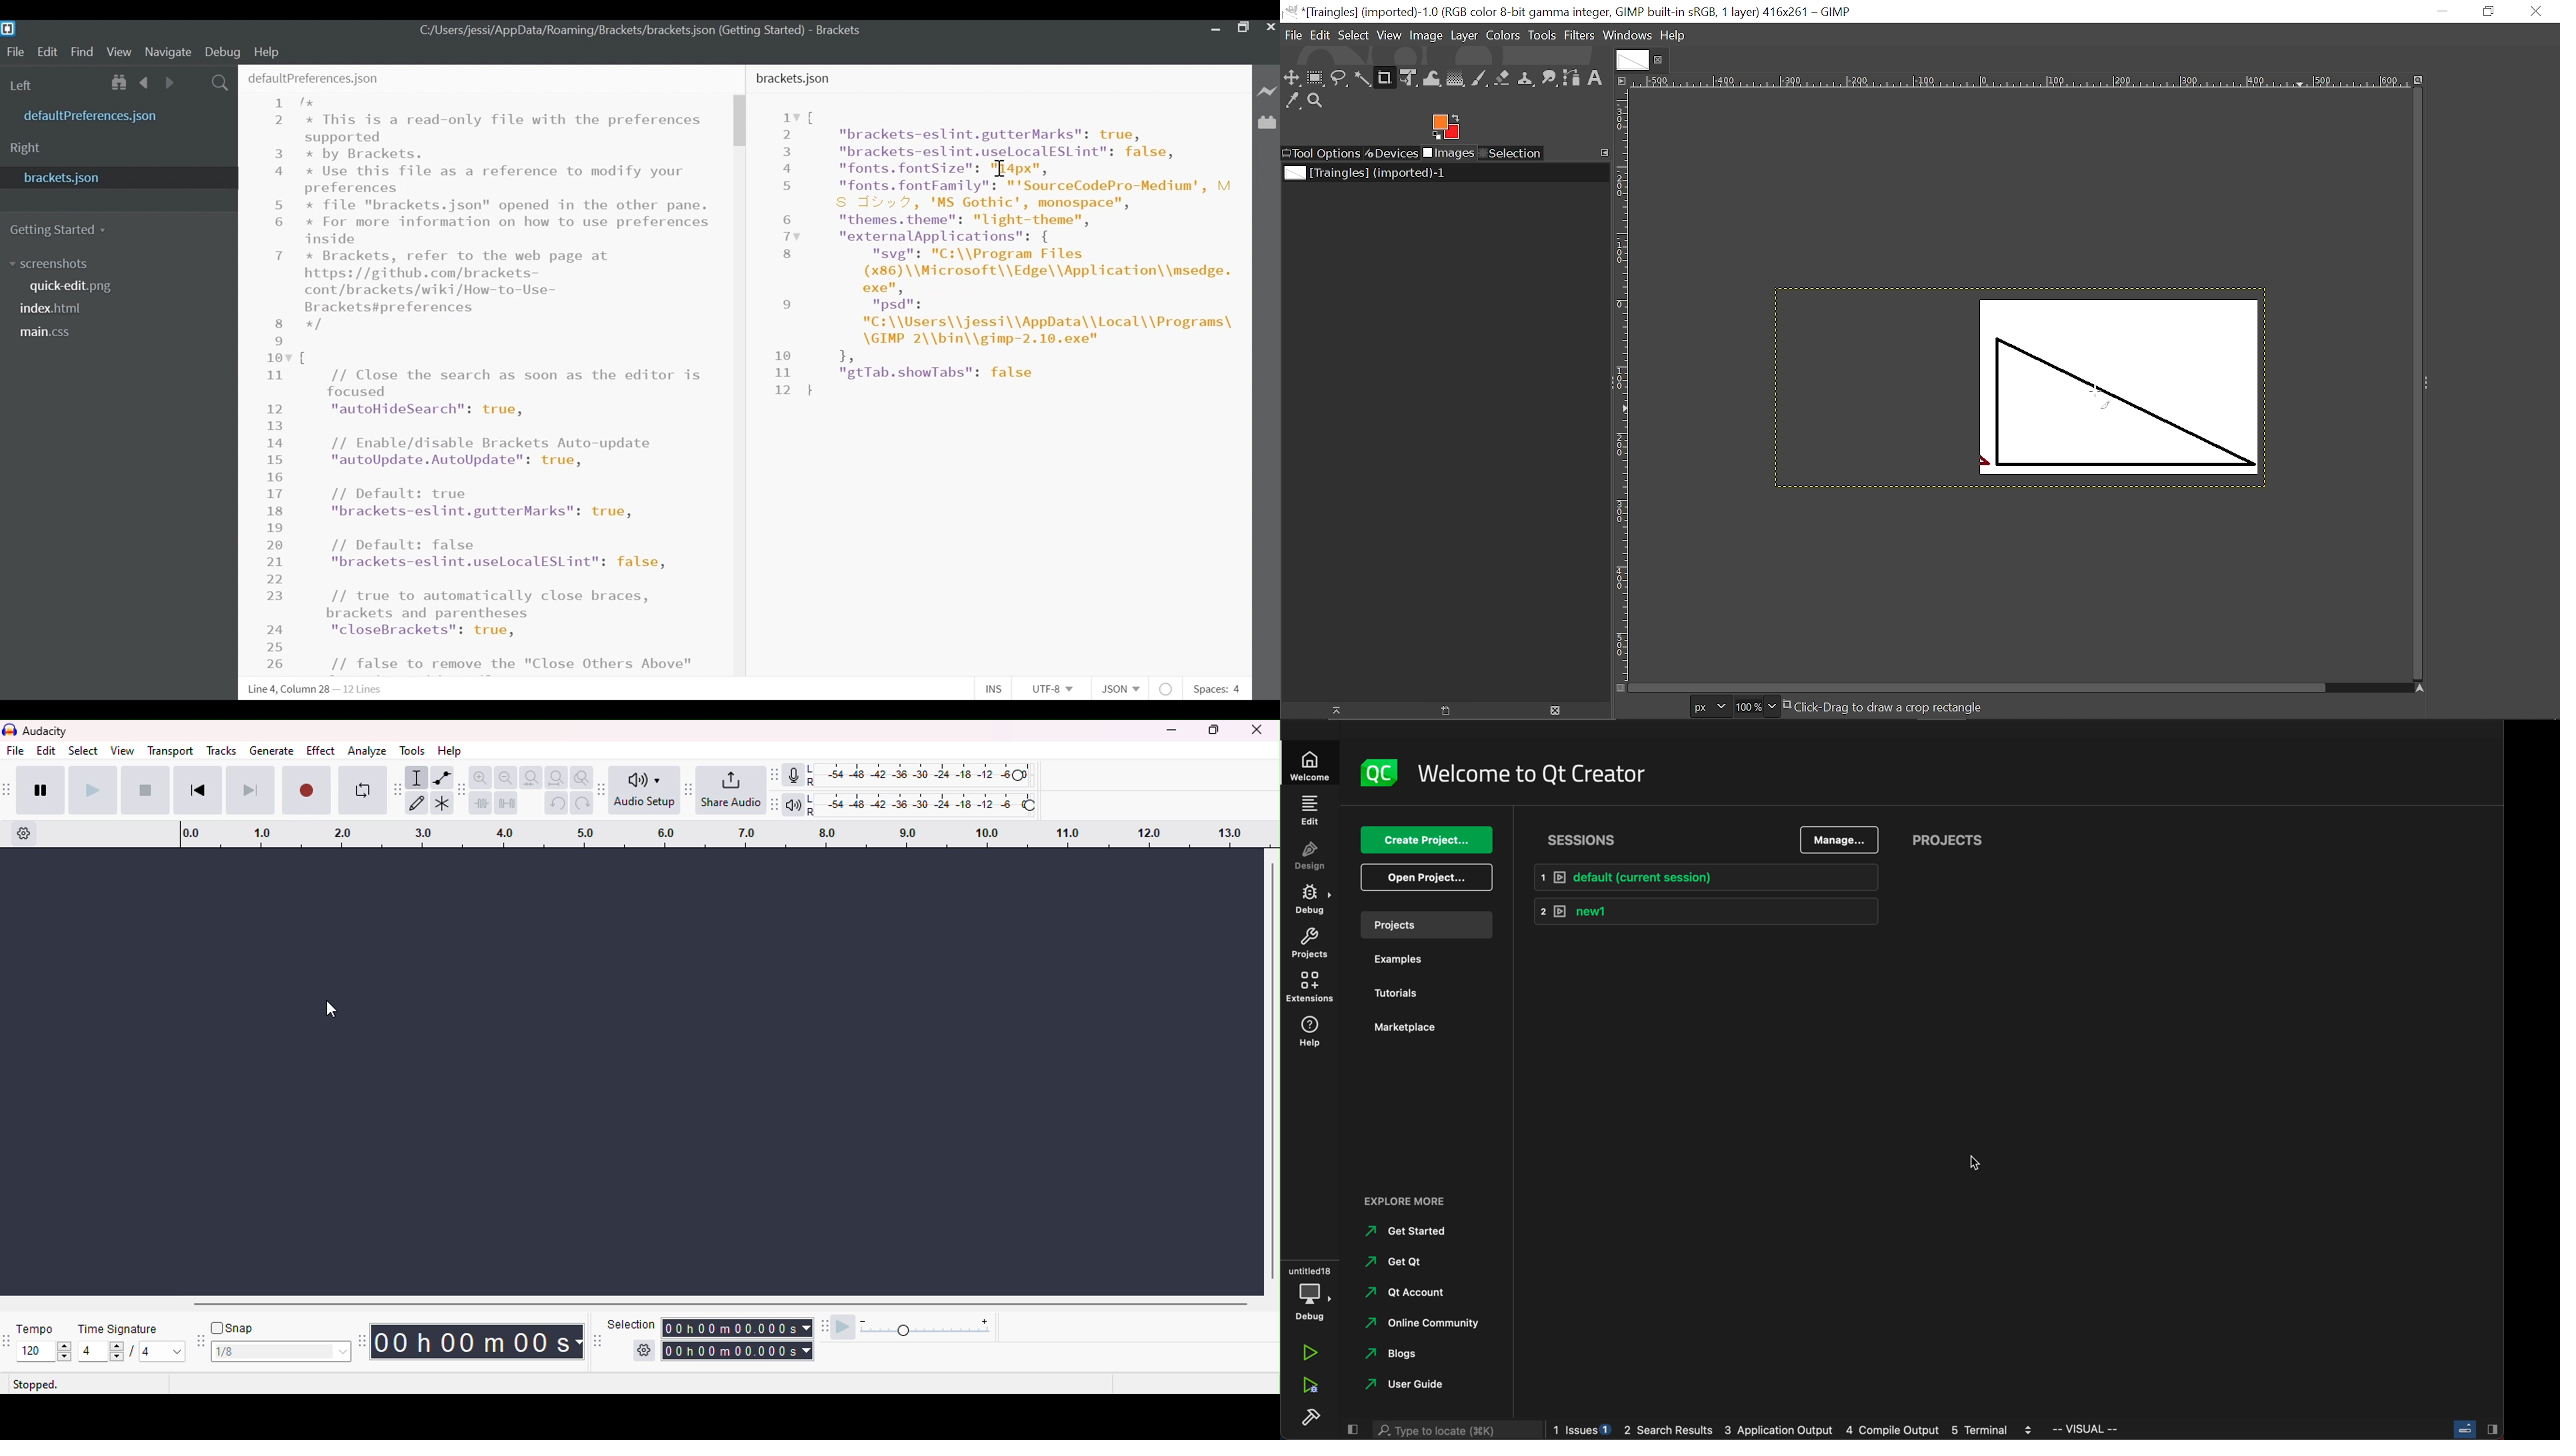 Image resolution: width=2576 pixels, height=1456 pixels. I want to click on minimize, so click(1171, 732).